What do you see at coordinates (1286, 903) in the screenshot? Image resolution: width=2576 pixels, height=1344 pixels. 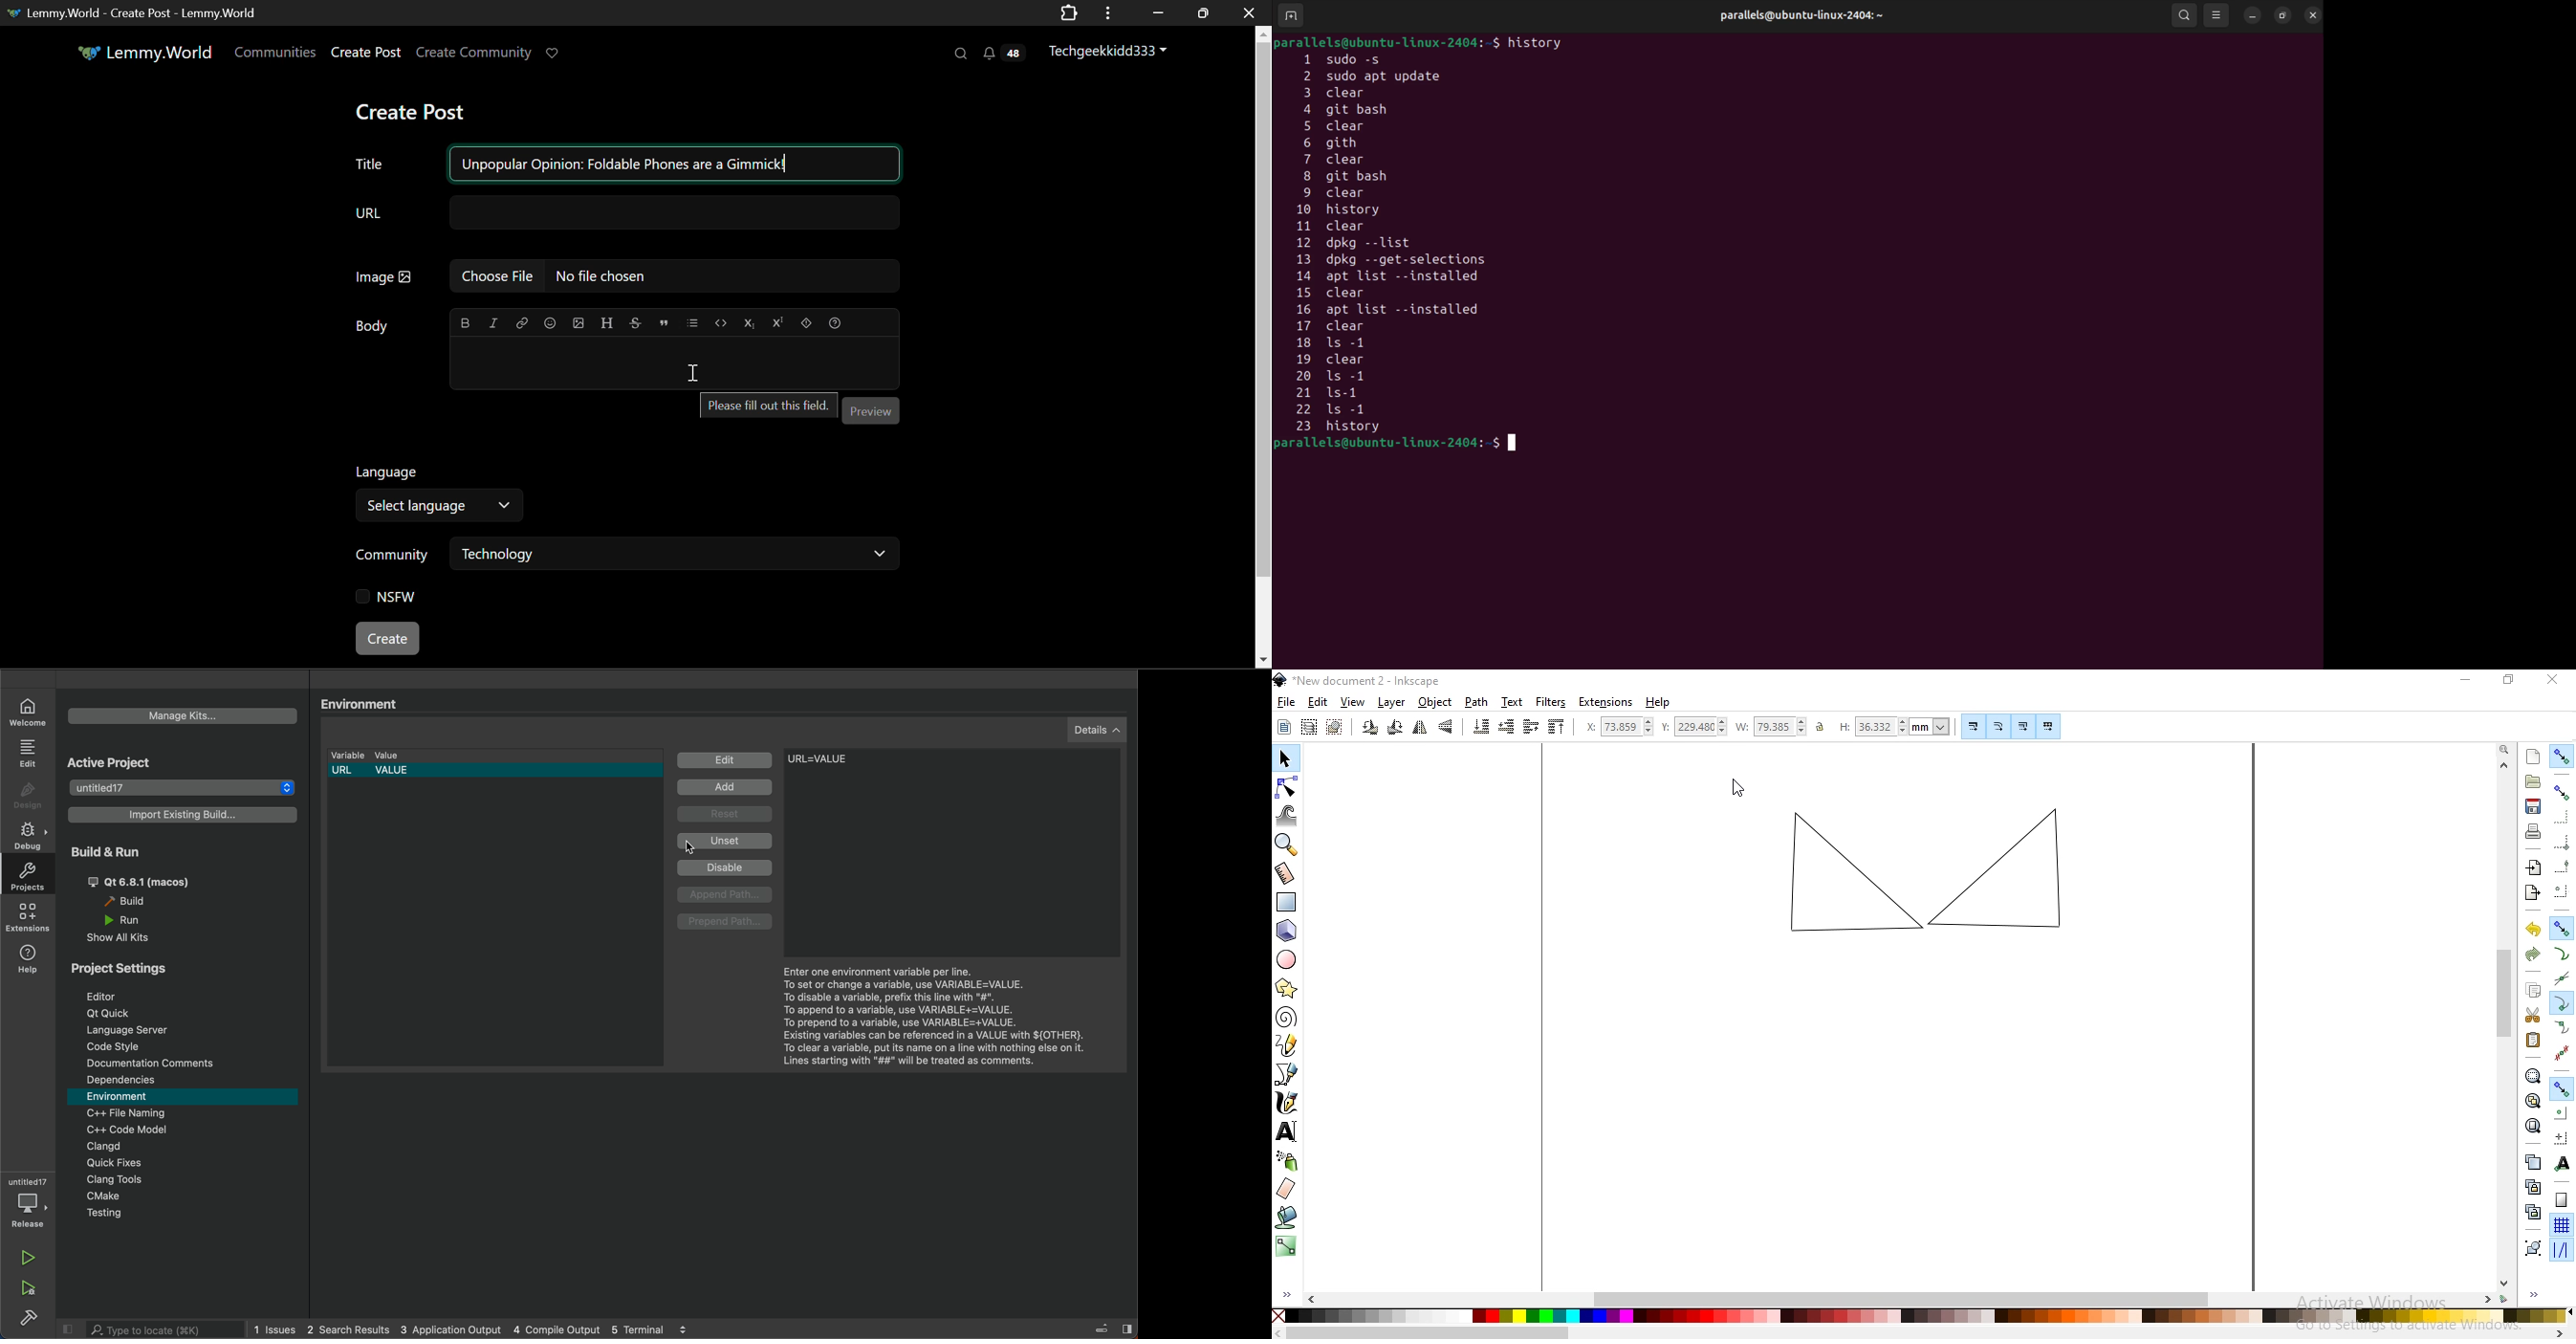 I see `create rectangles or squares` at bounding box center [1286, 903].